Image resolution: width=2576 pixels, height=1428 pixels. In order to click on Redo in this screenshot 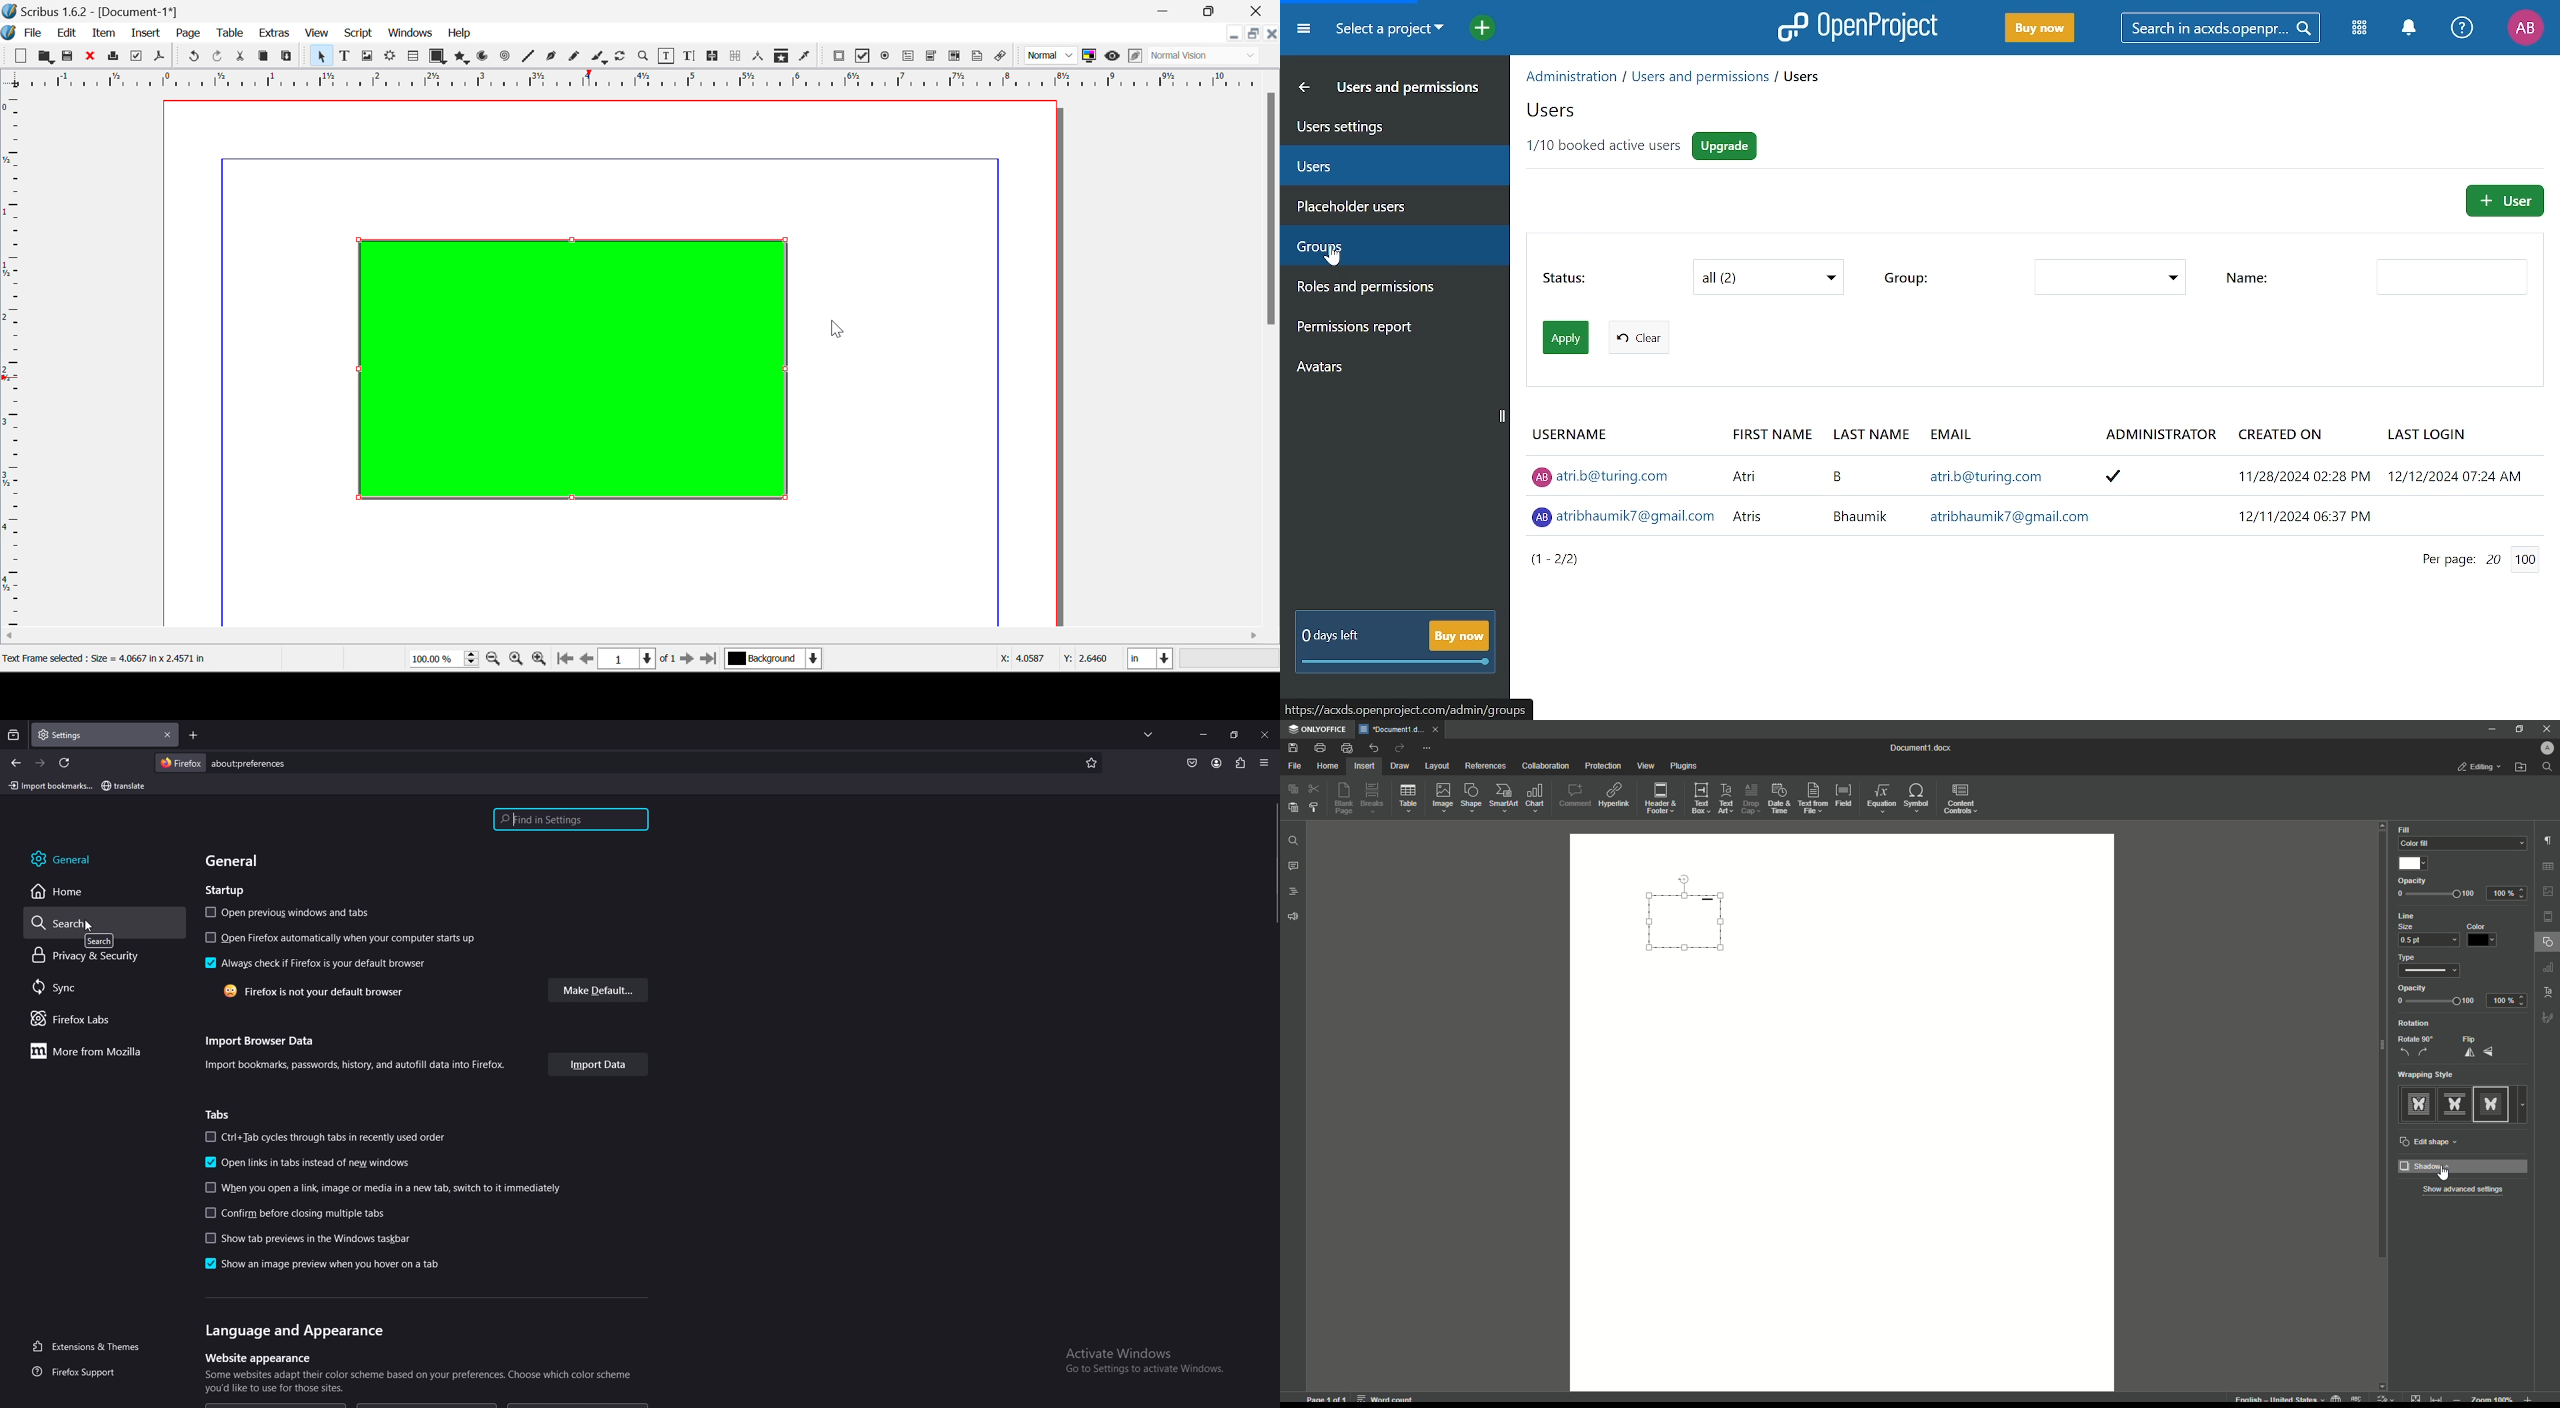, I will do `click(1399, 749)`.